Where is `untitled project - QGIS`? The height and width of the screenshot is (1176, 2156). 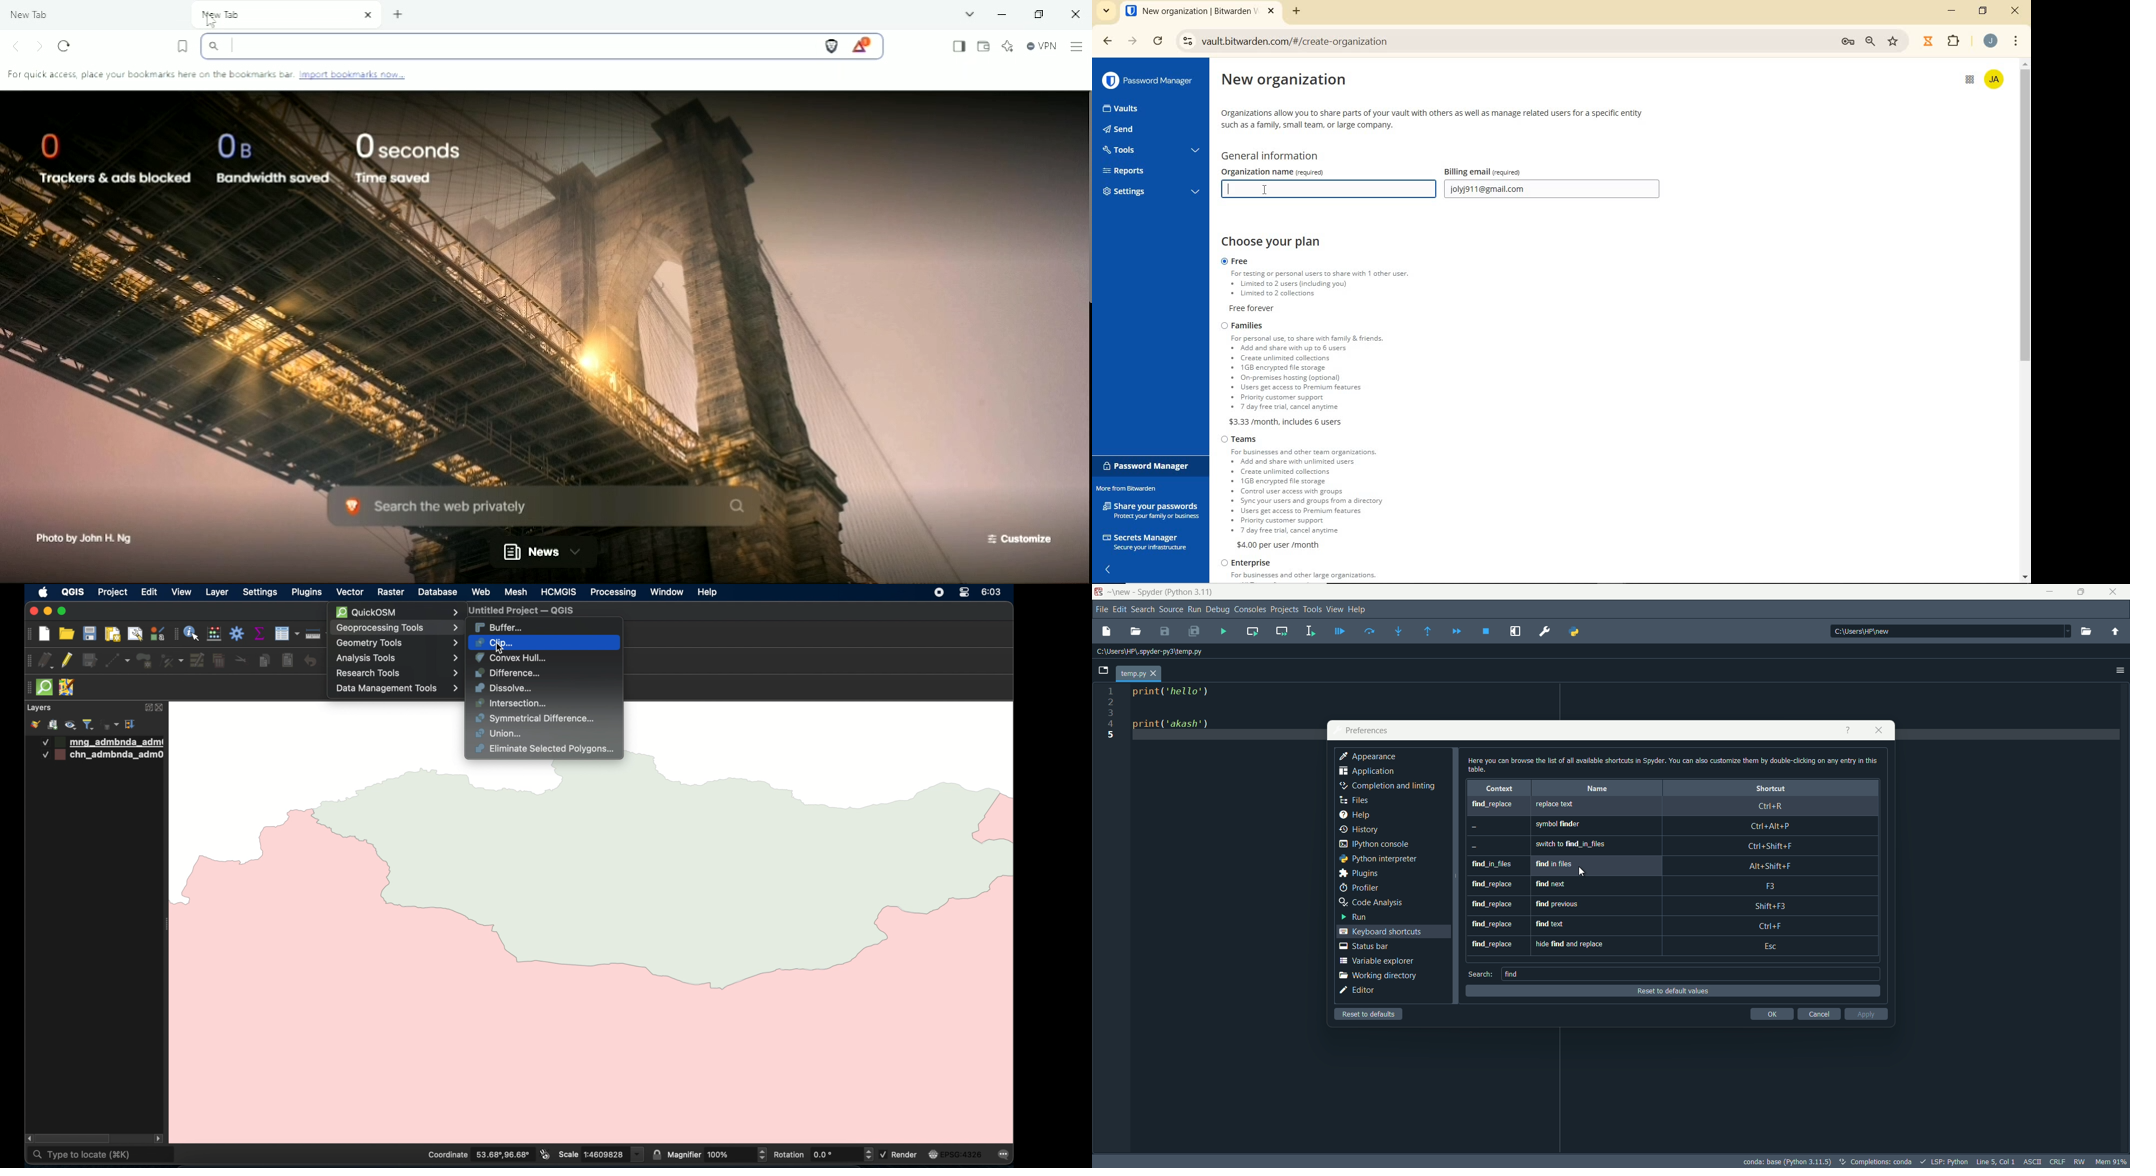 untitled project - QGIS is located at coordinates (519, 612).